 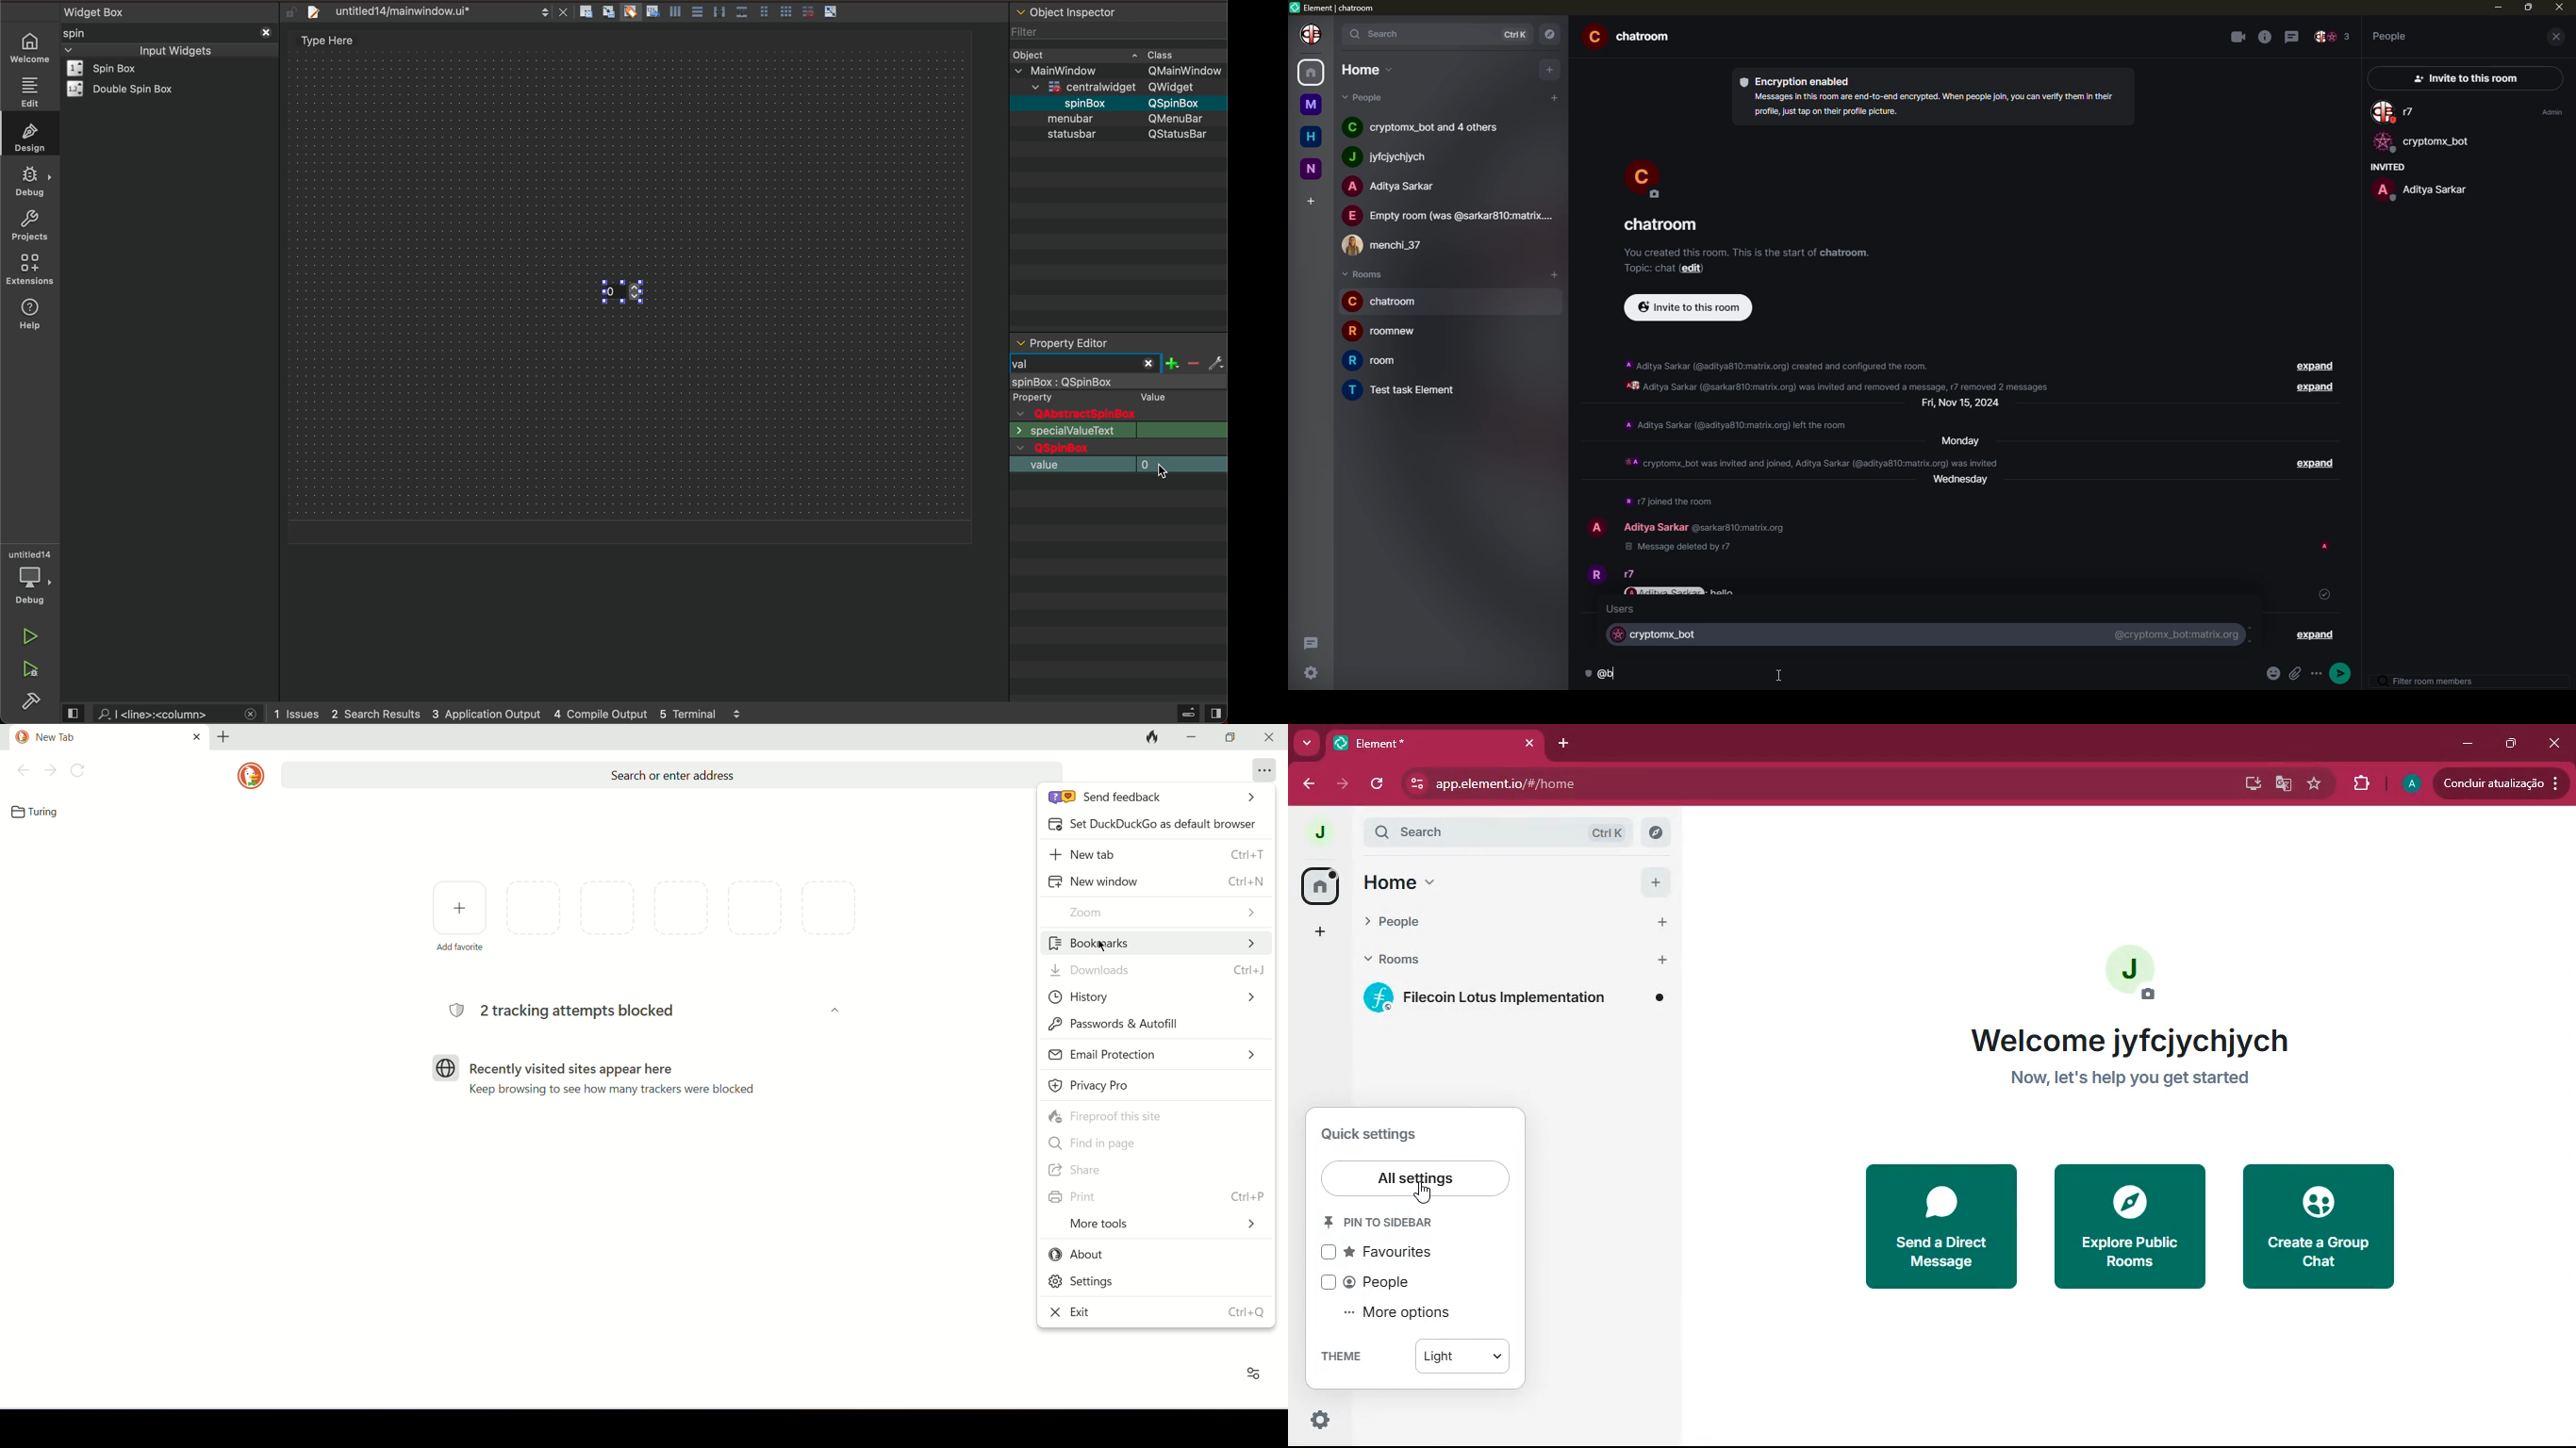 I want to click on encryption enabled, so click(x=1800, y=80).